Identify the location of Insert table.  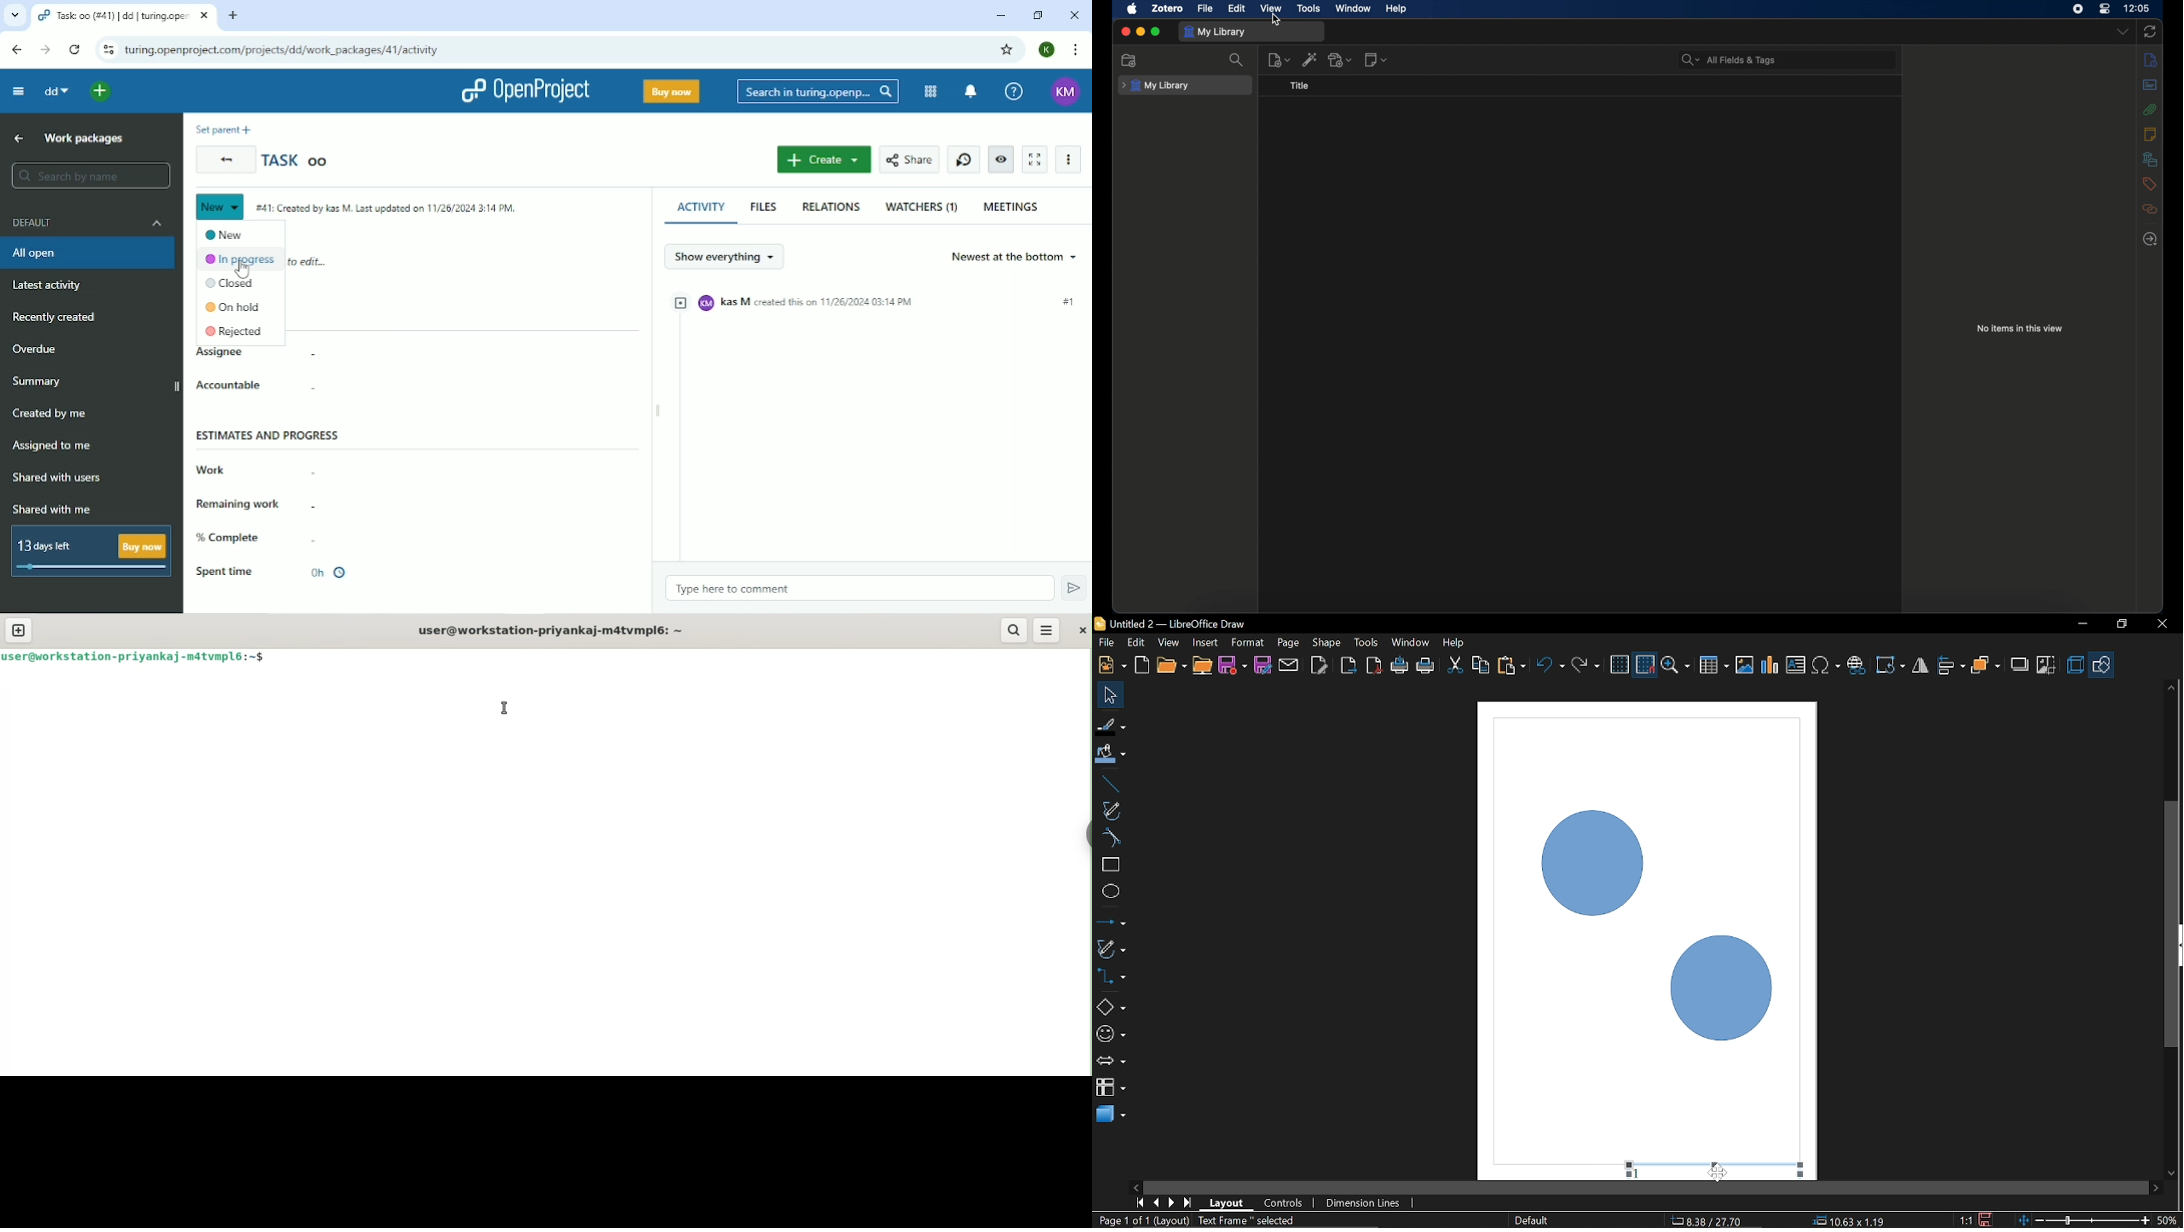
(1715, 666).